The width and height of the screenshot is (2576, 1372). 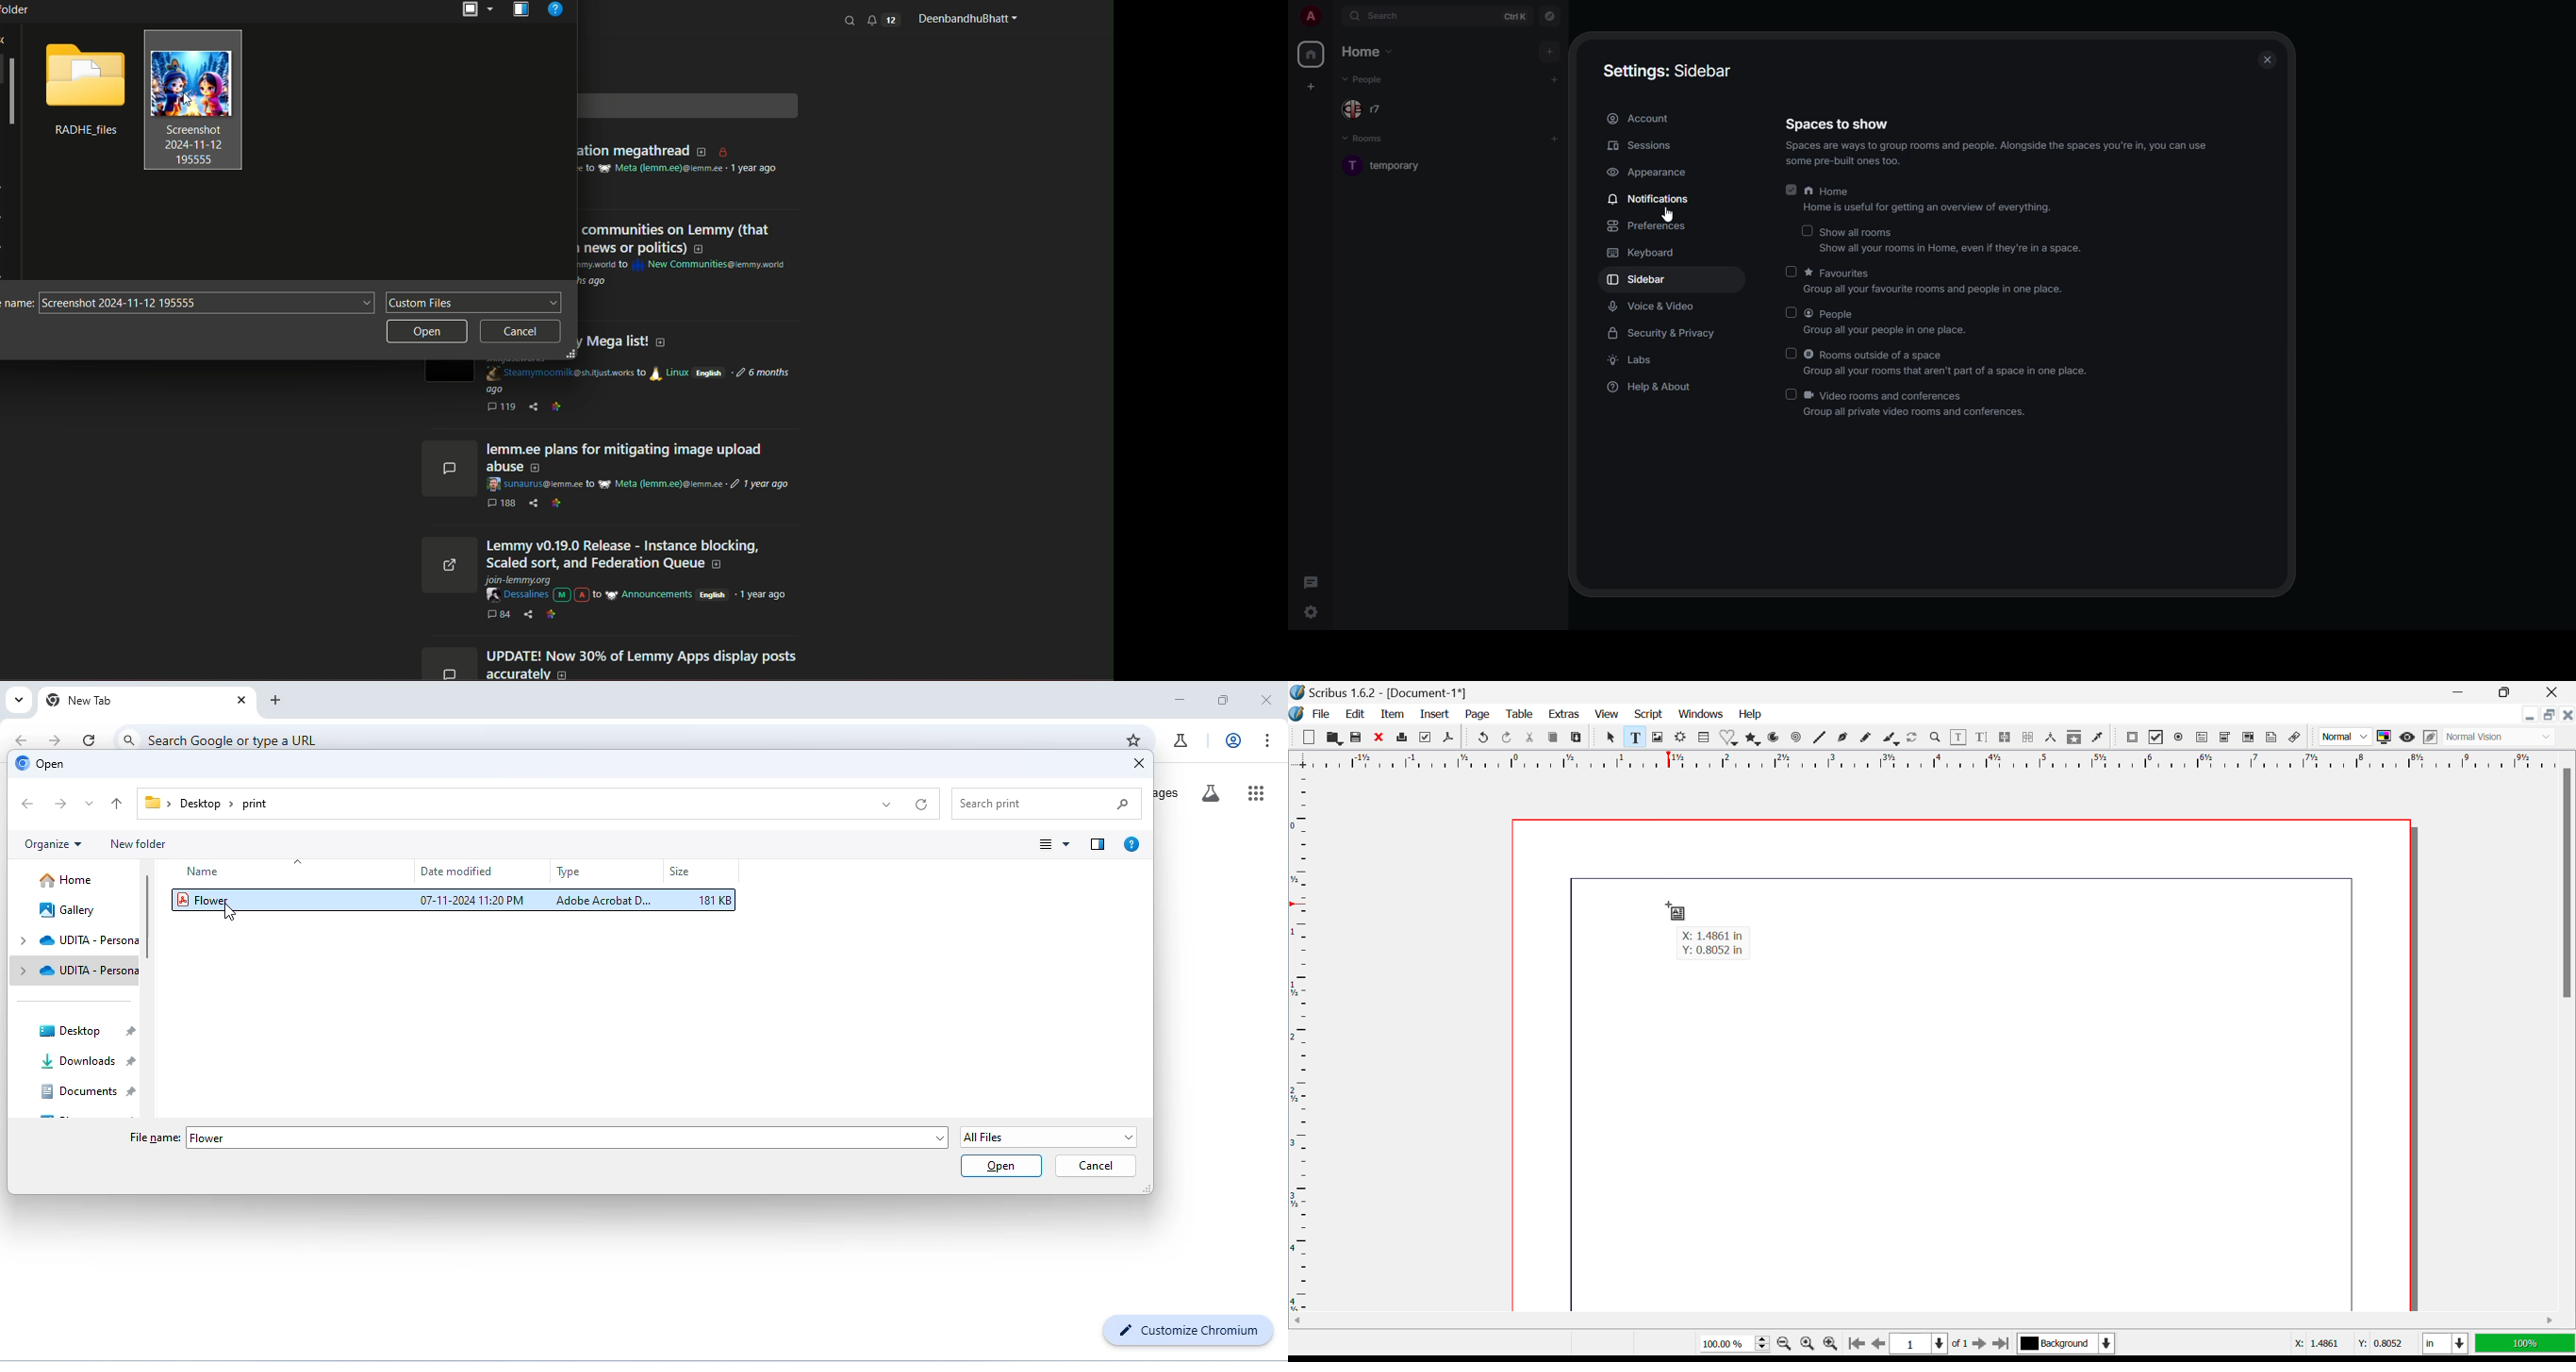 I want to click on Paste, so click(x=1577, y=739).